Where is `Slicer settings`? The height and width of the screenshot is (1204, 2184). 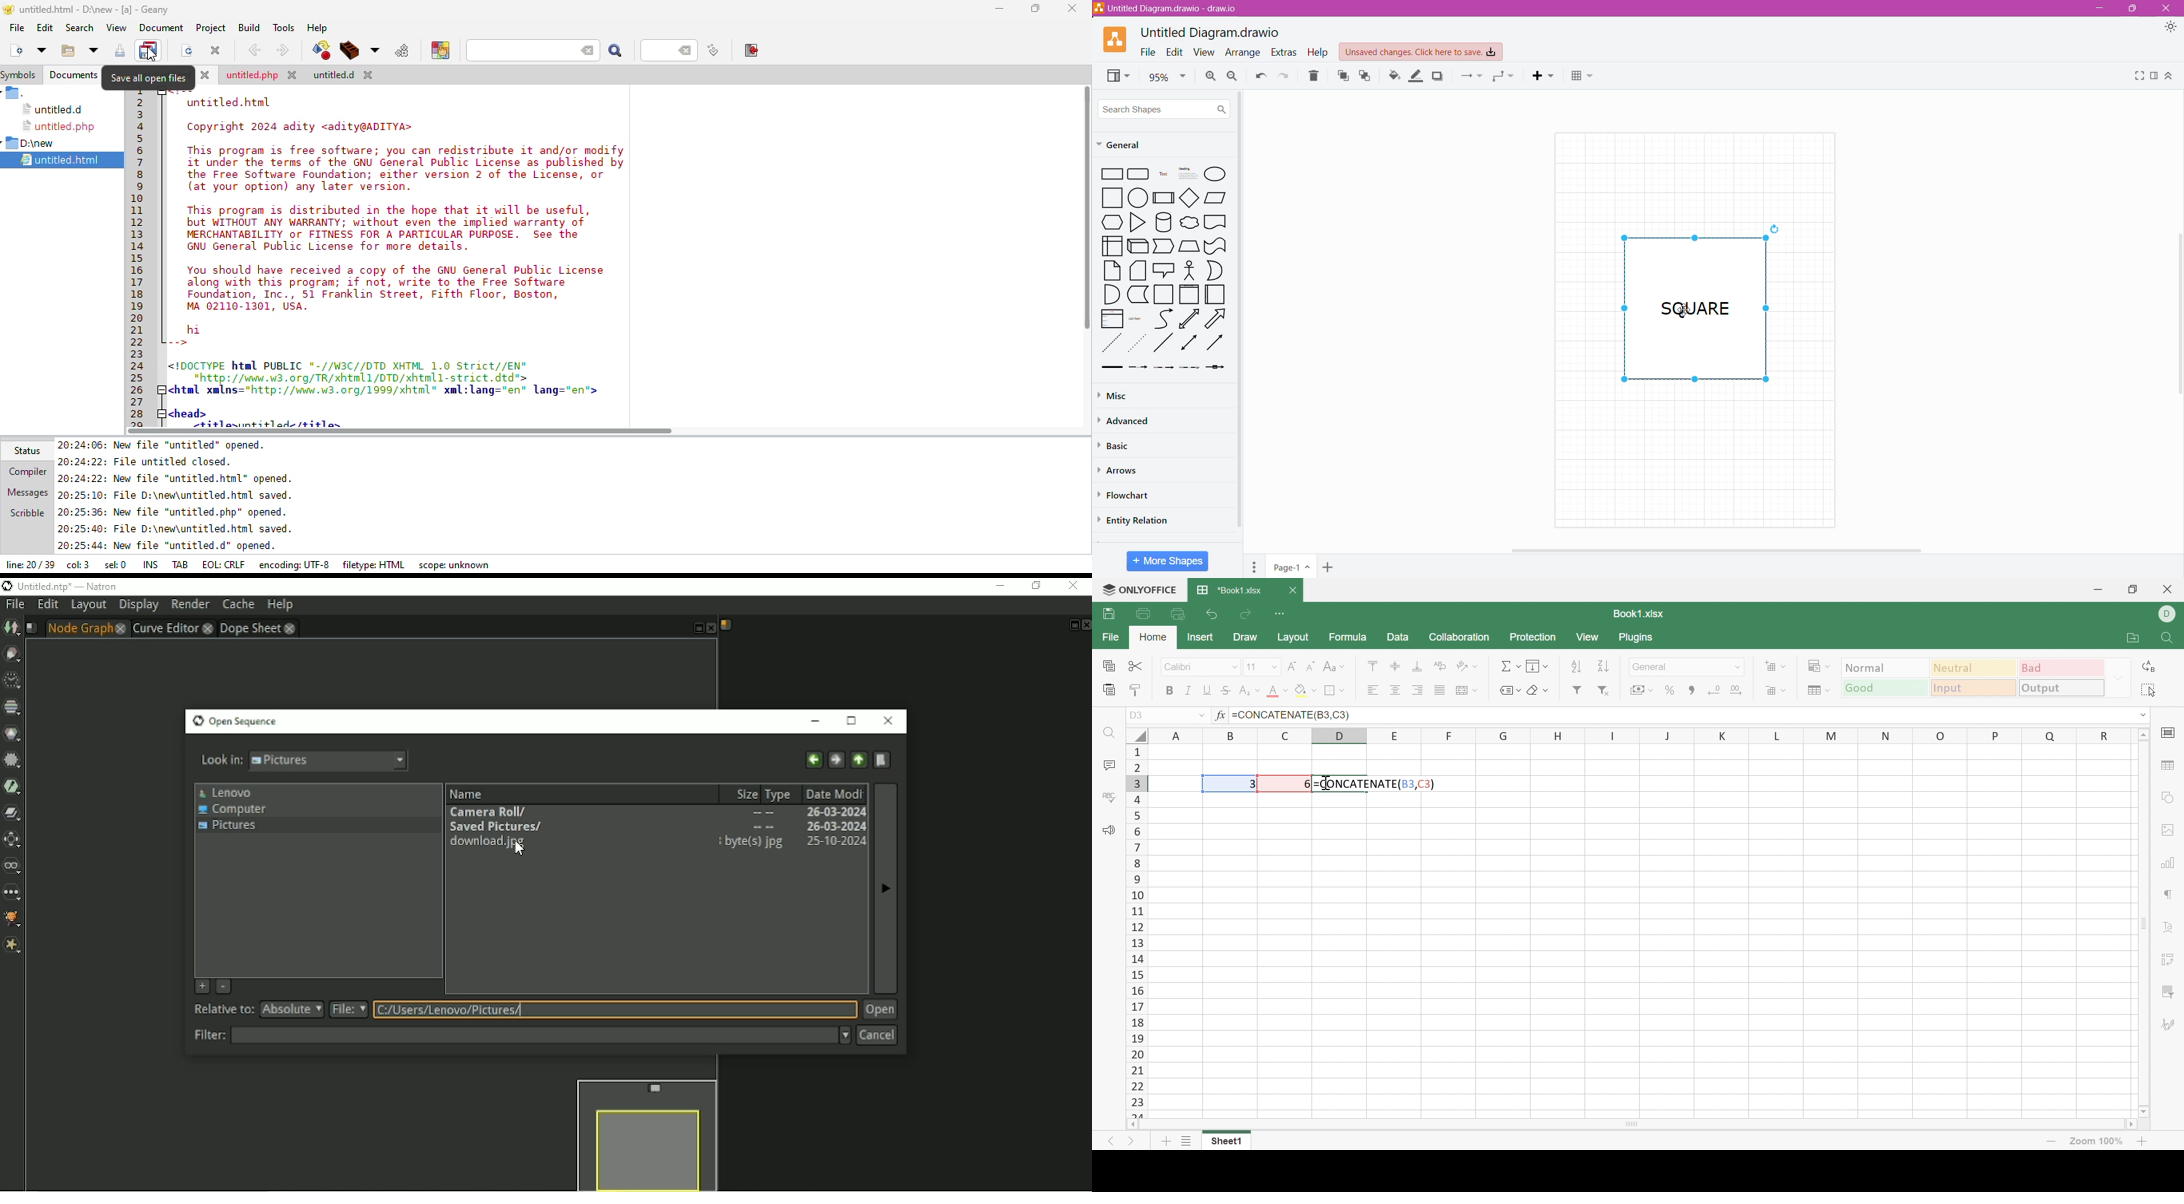
Slicer settings is located at coordinates (2169, 992).